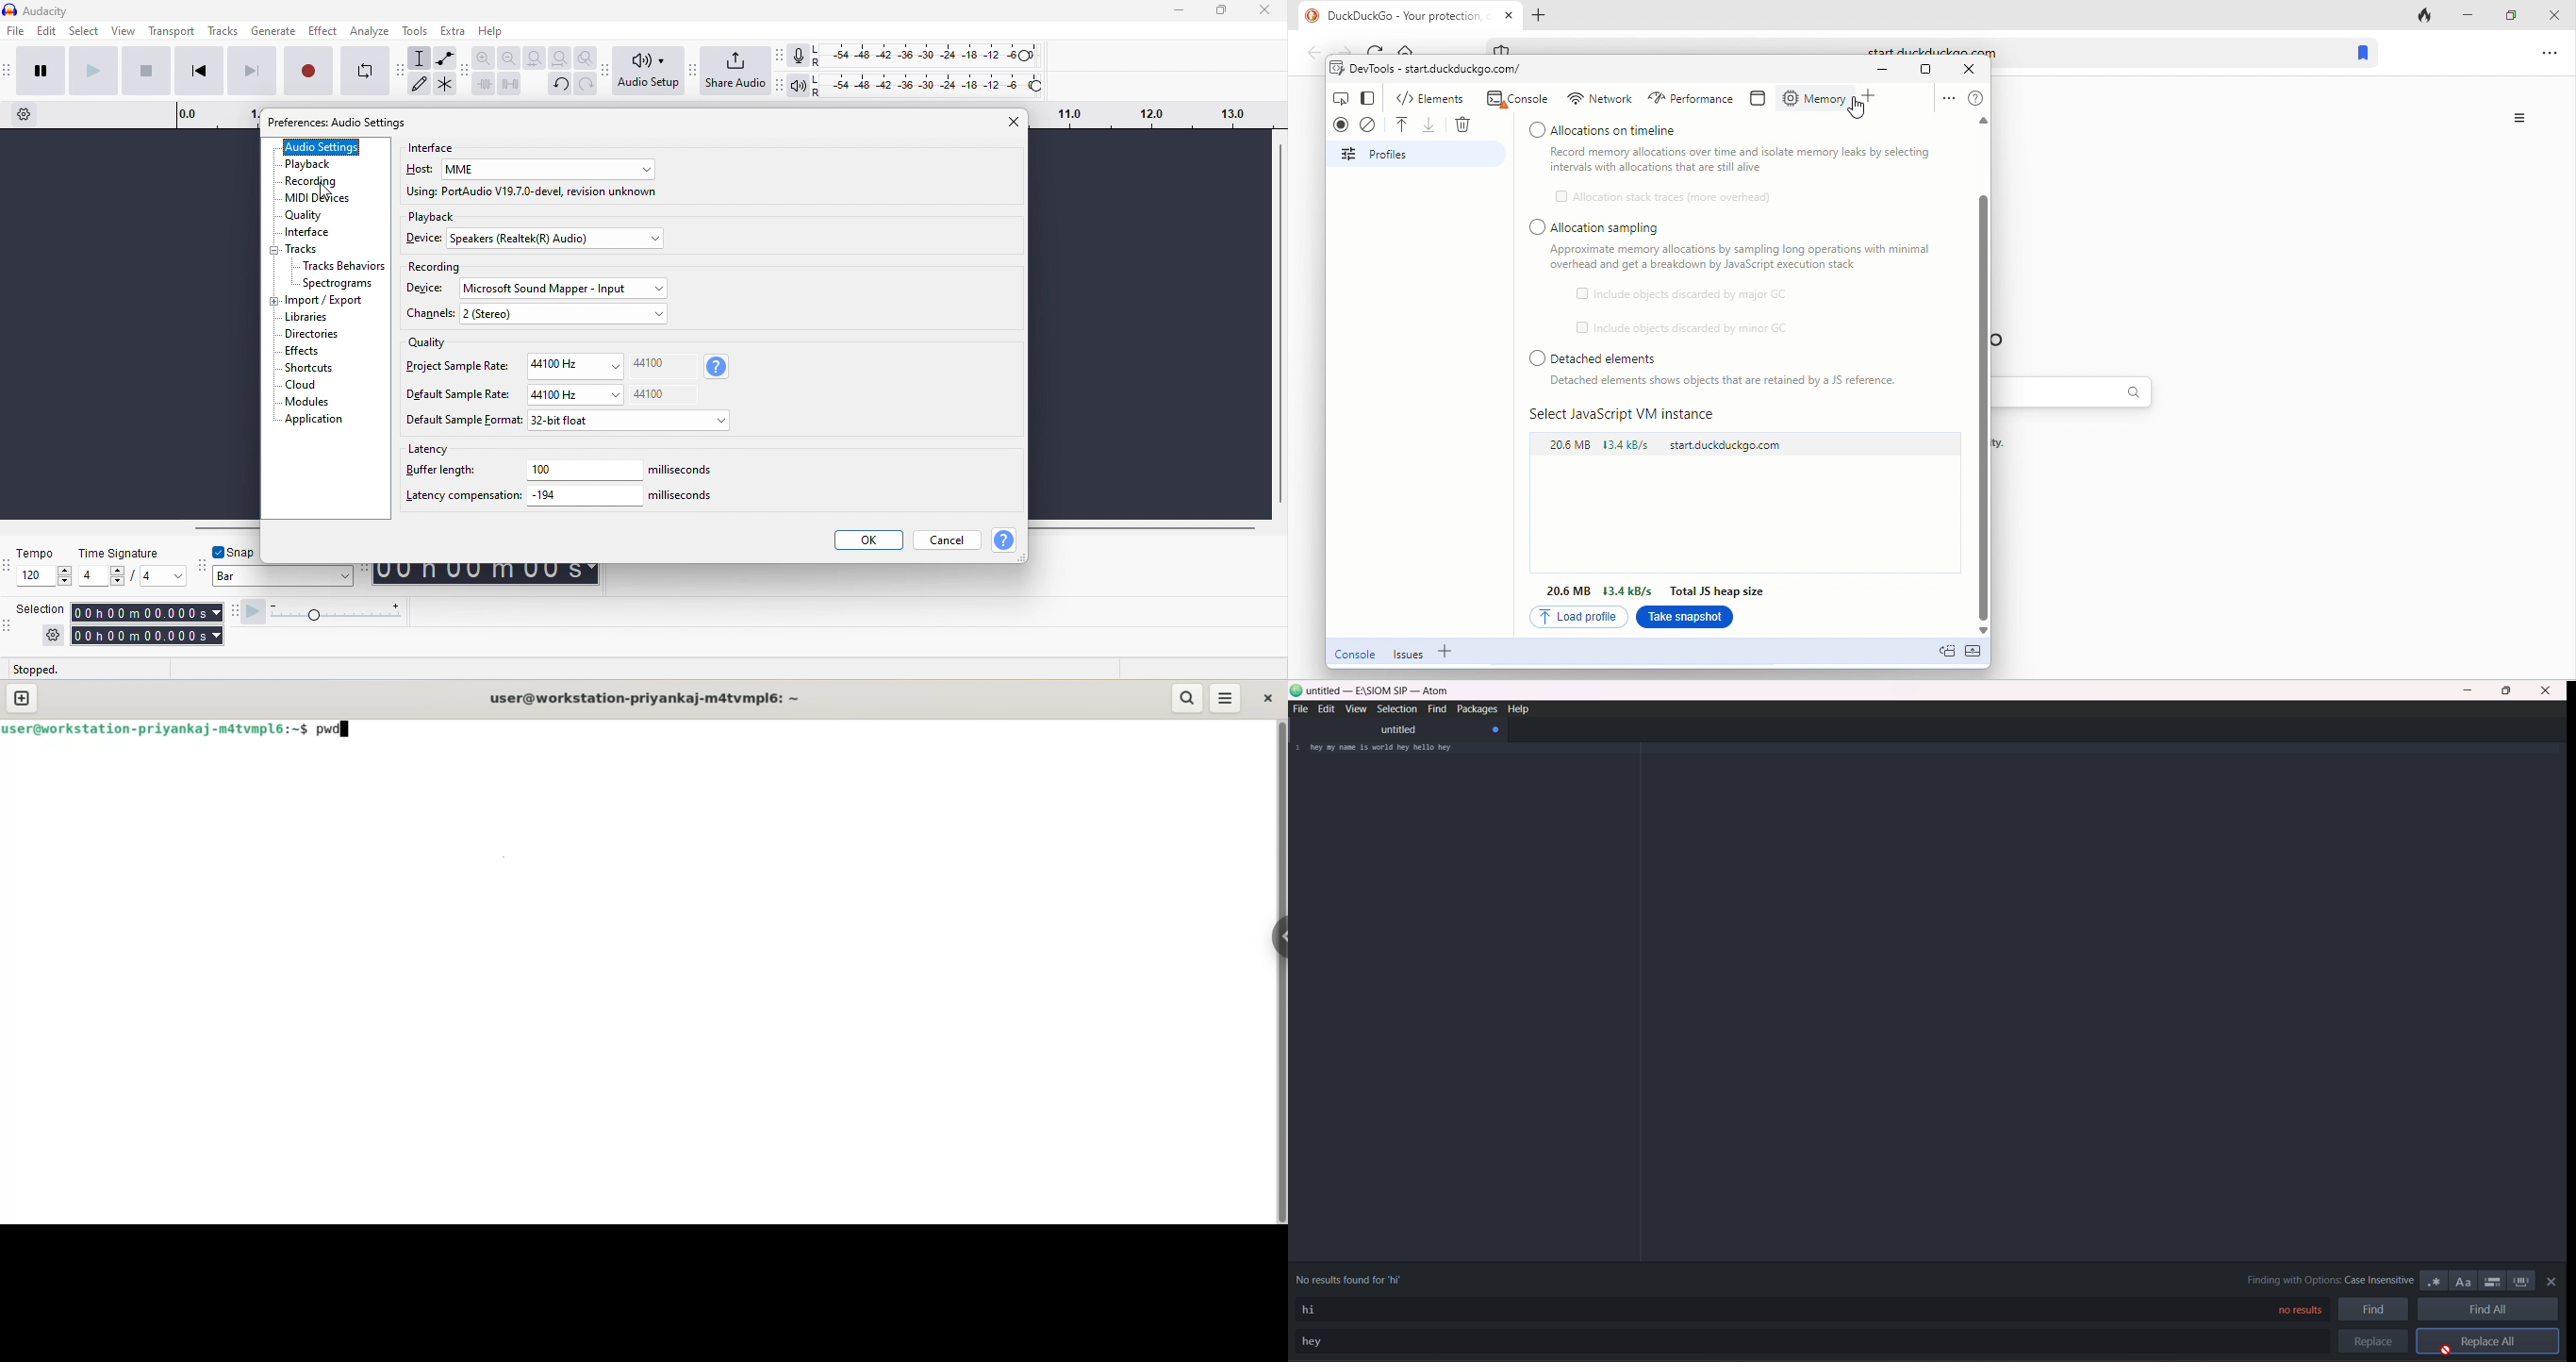 Image resolution: width=2576 pixels, height=1372 pixels. I want to click on close, so click(1969, 69).